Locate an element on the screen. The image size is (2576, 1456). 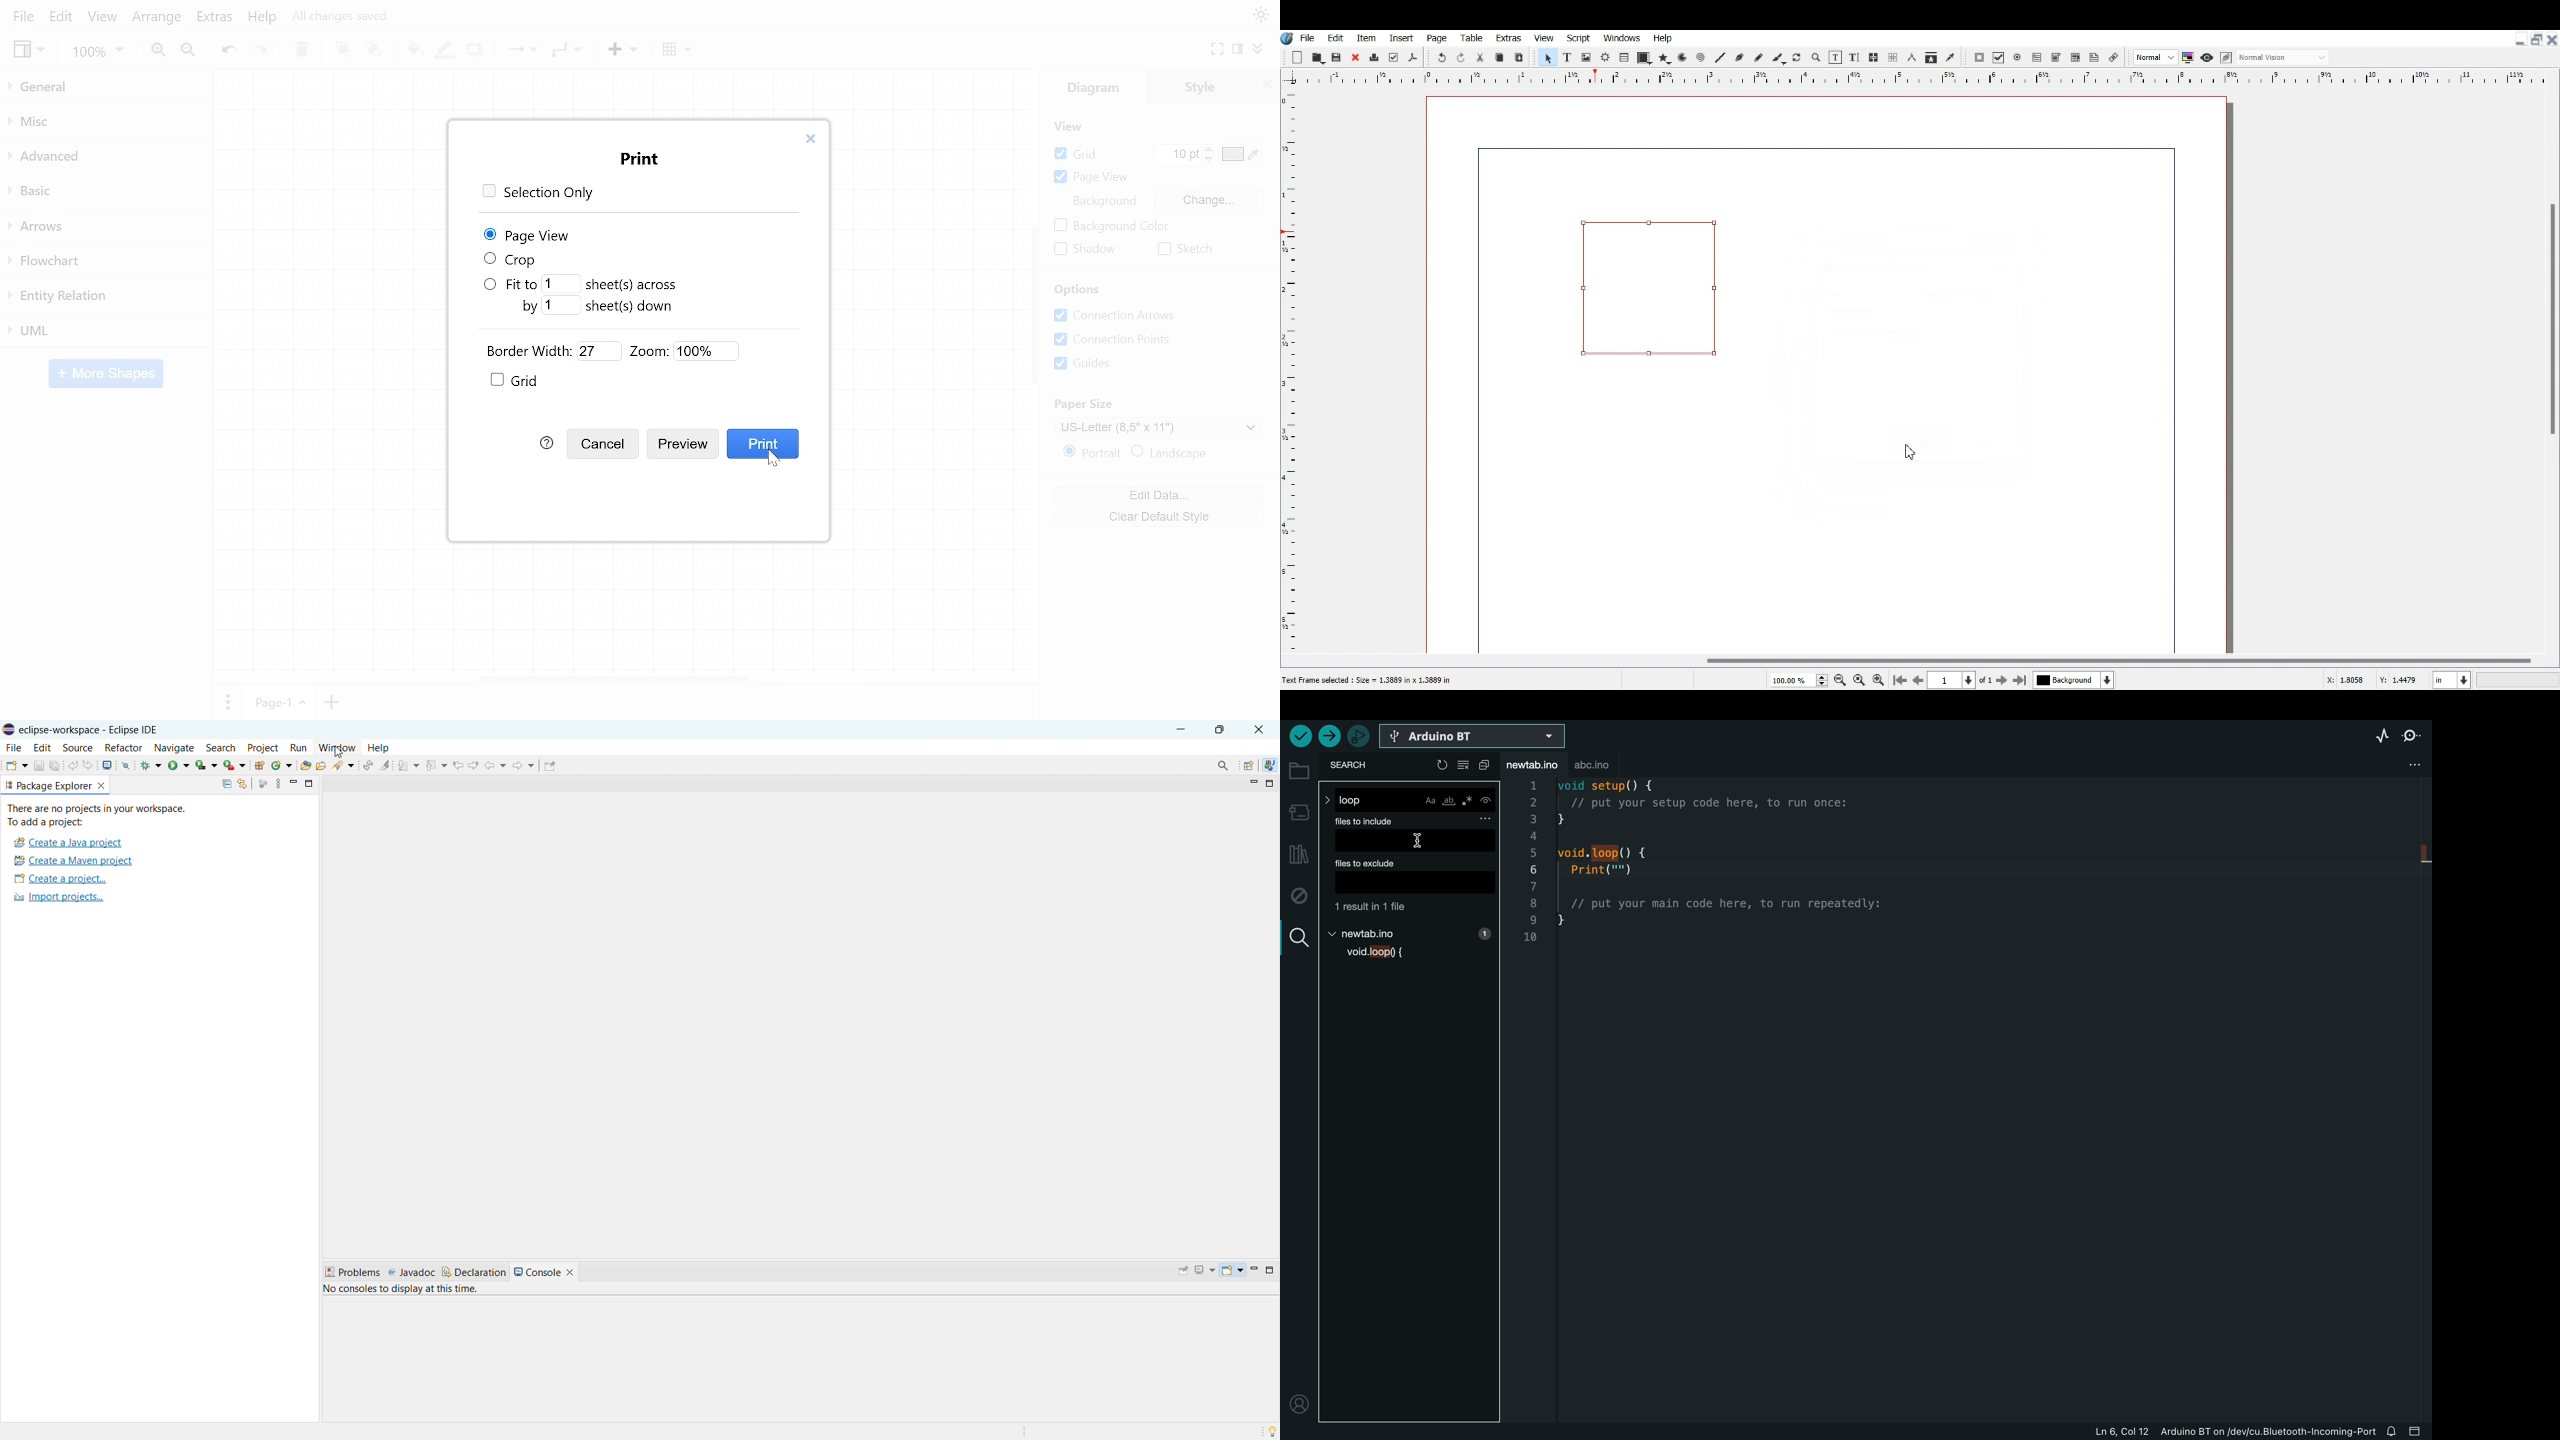
Edit is located at coordinates (63, 17).